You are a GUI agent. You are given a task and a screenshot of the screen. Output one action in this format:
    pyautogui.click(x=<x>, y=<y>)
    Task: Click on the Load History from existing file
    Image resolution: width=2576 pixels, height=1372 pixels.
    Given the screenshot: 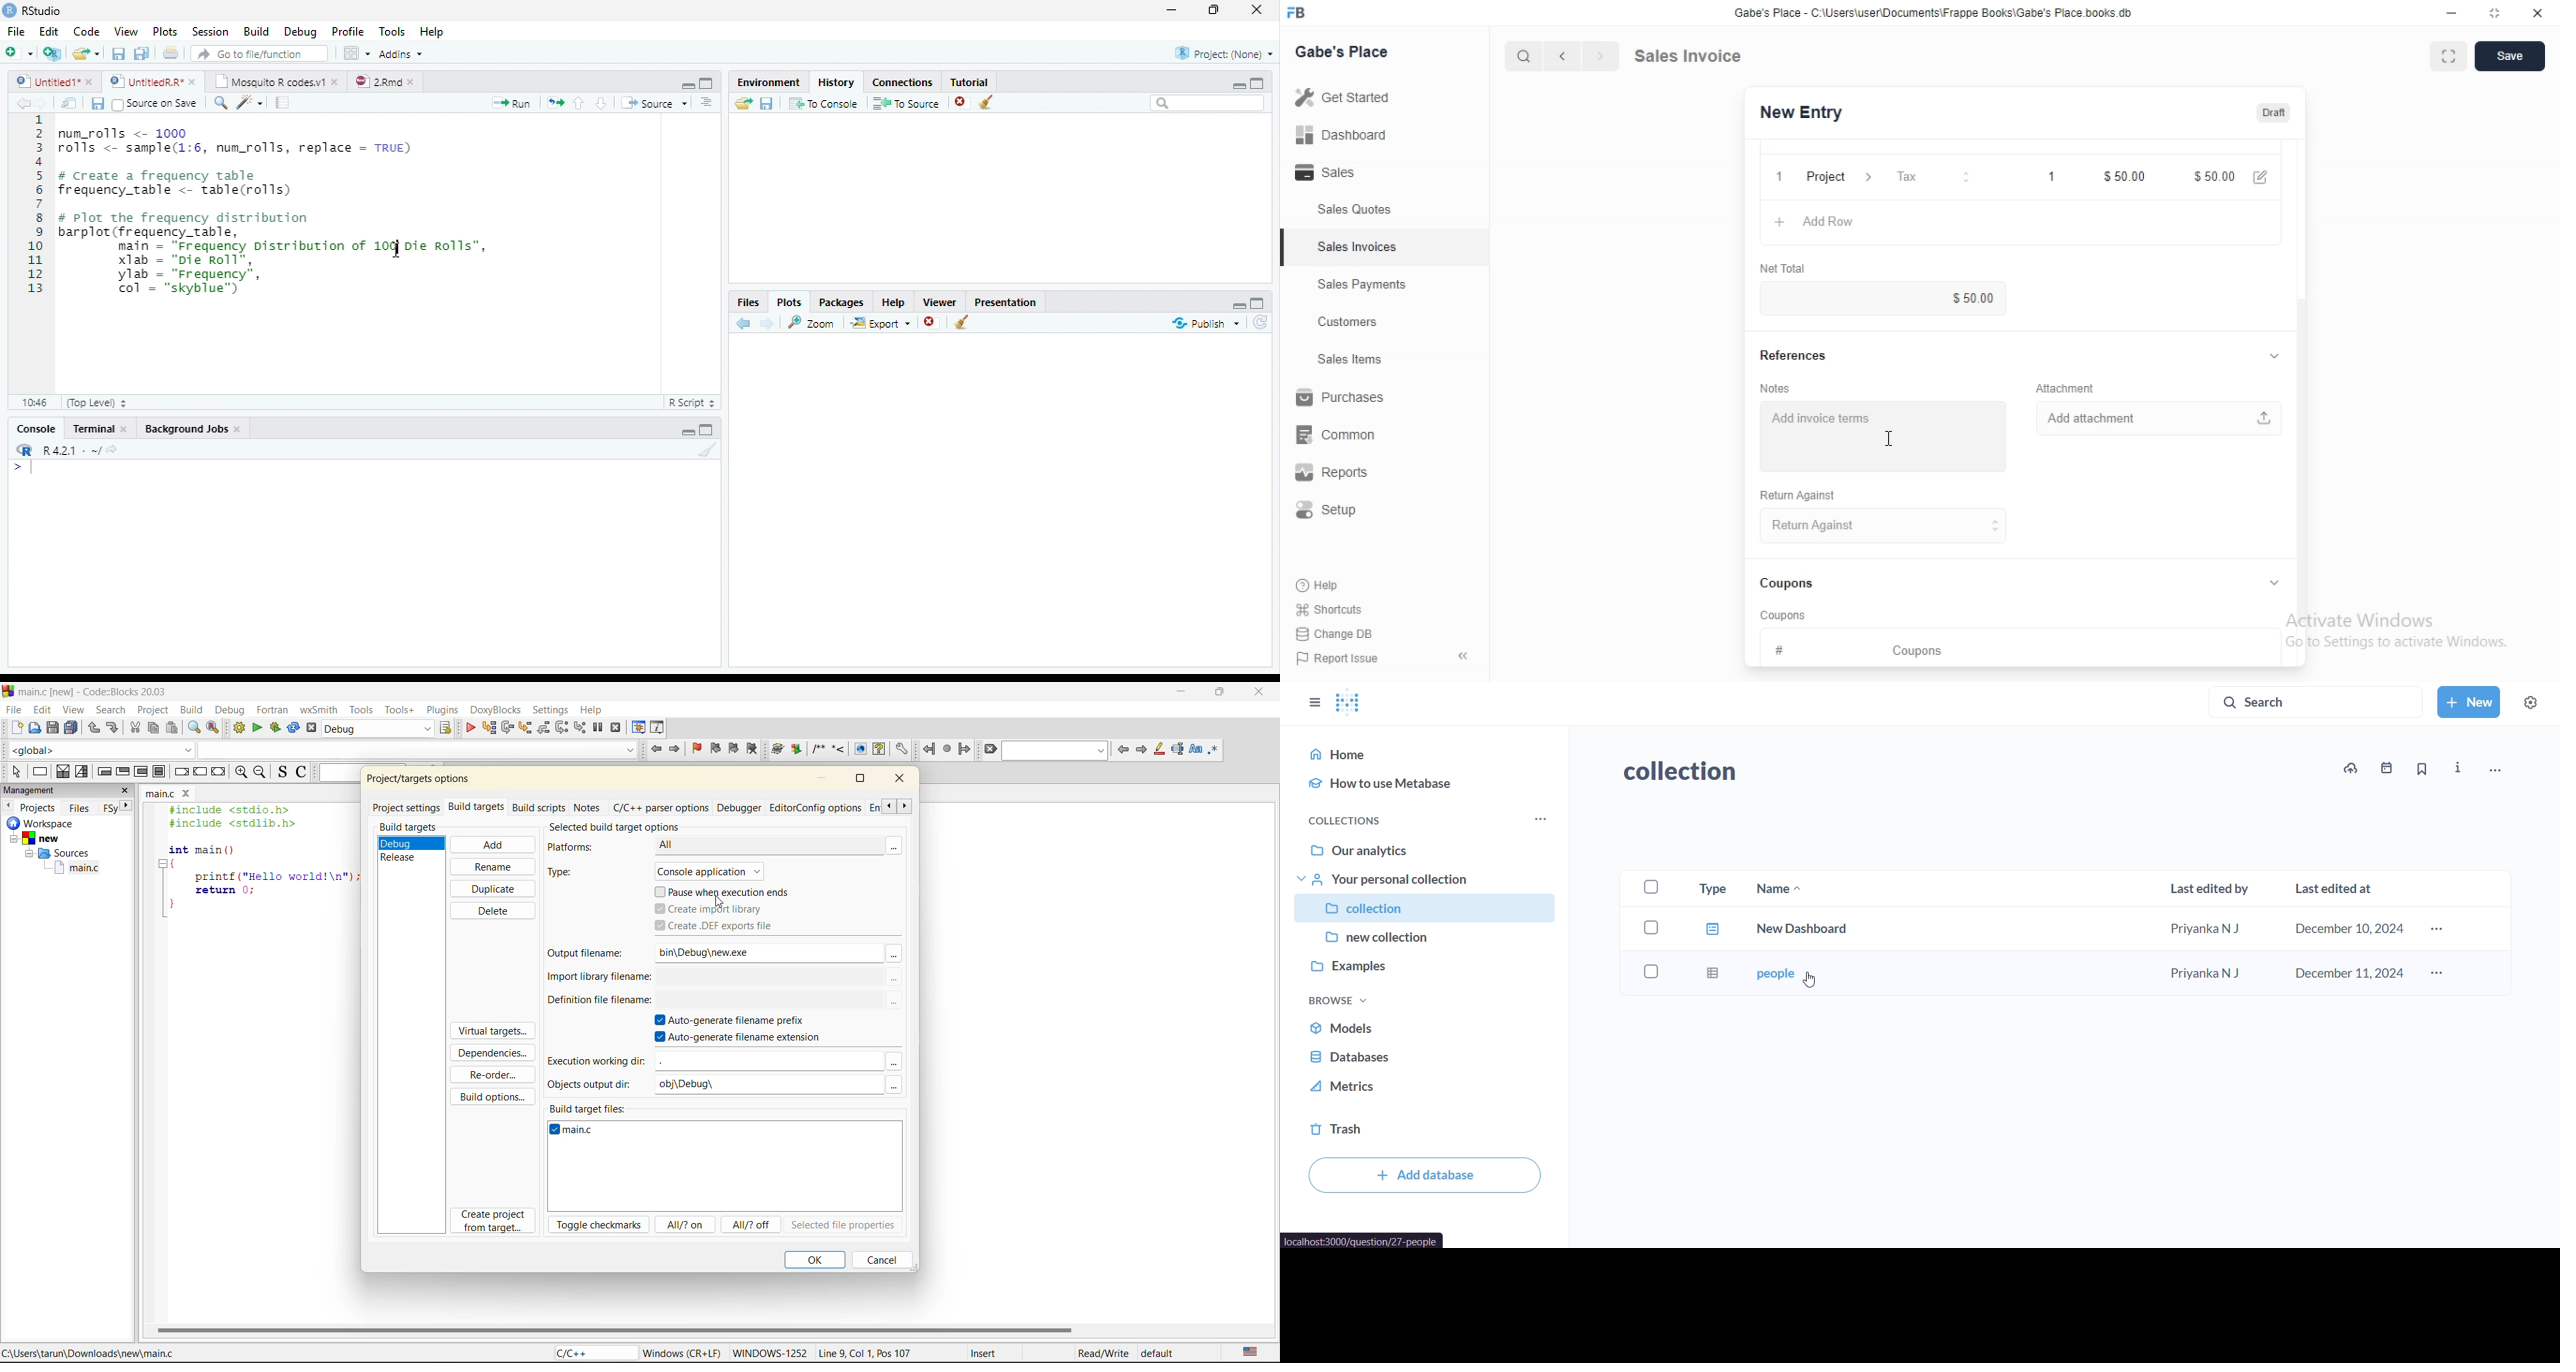 What is the action you would take?
    pyautogui.click(x=743, y=103)
    